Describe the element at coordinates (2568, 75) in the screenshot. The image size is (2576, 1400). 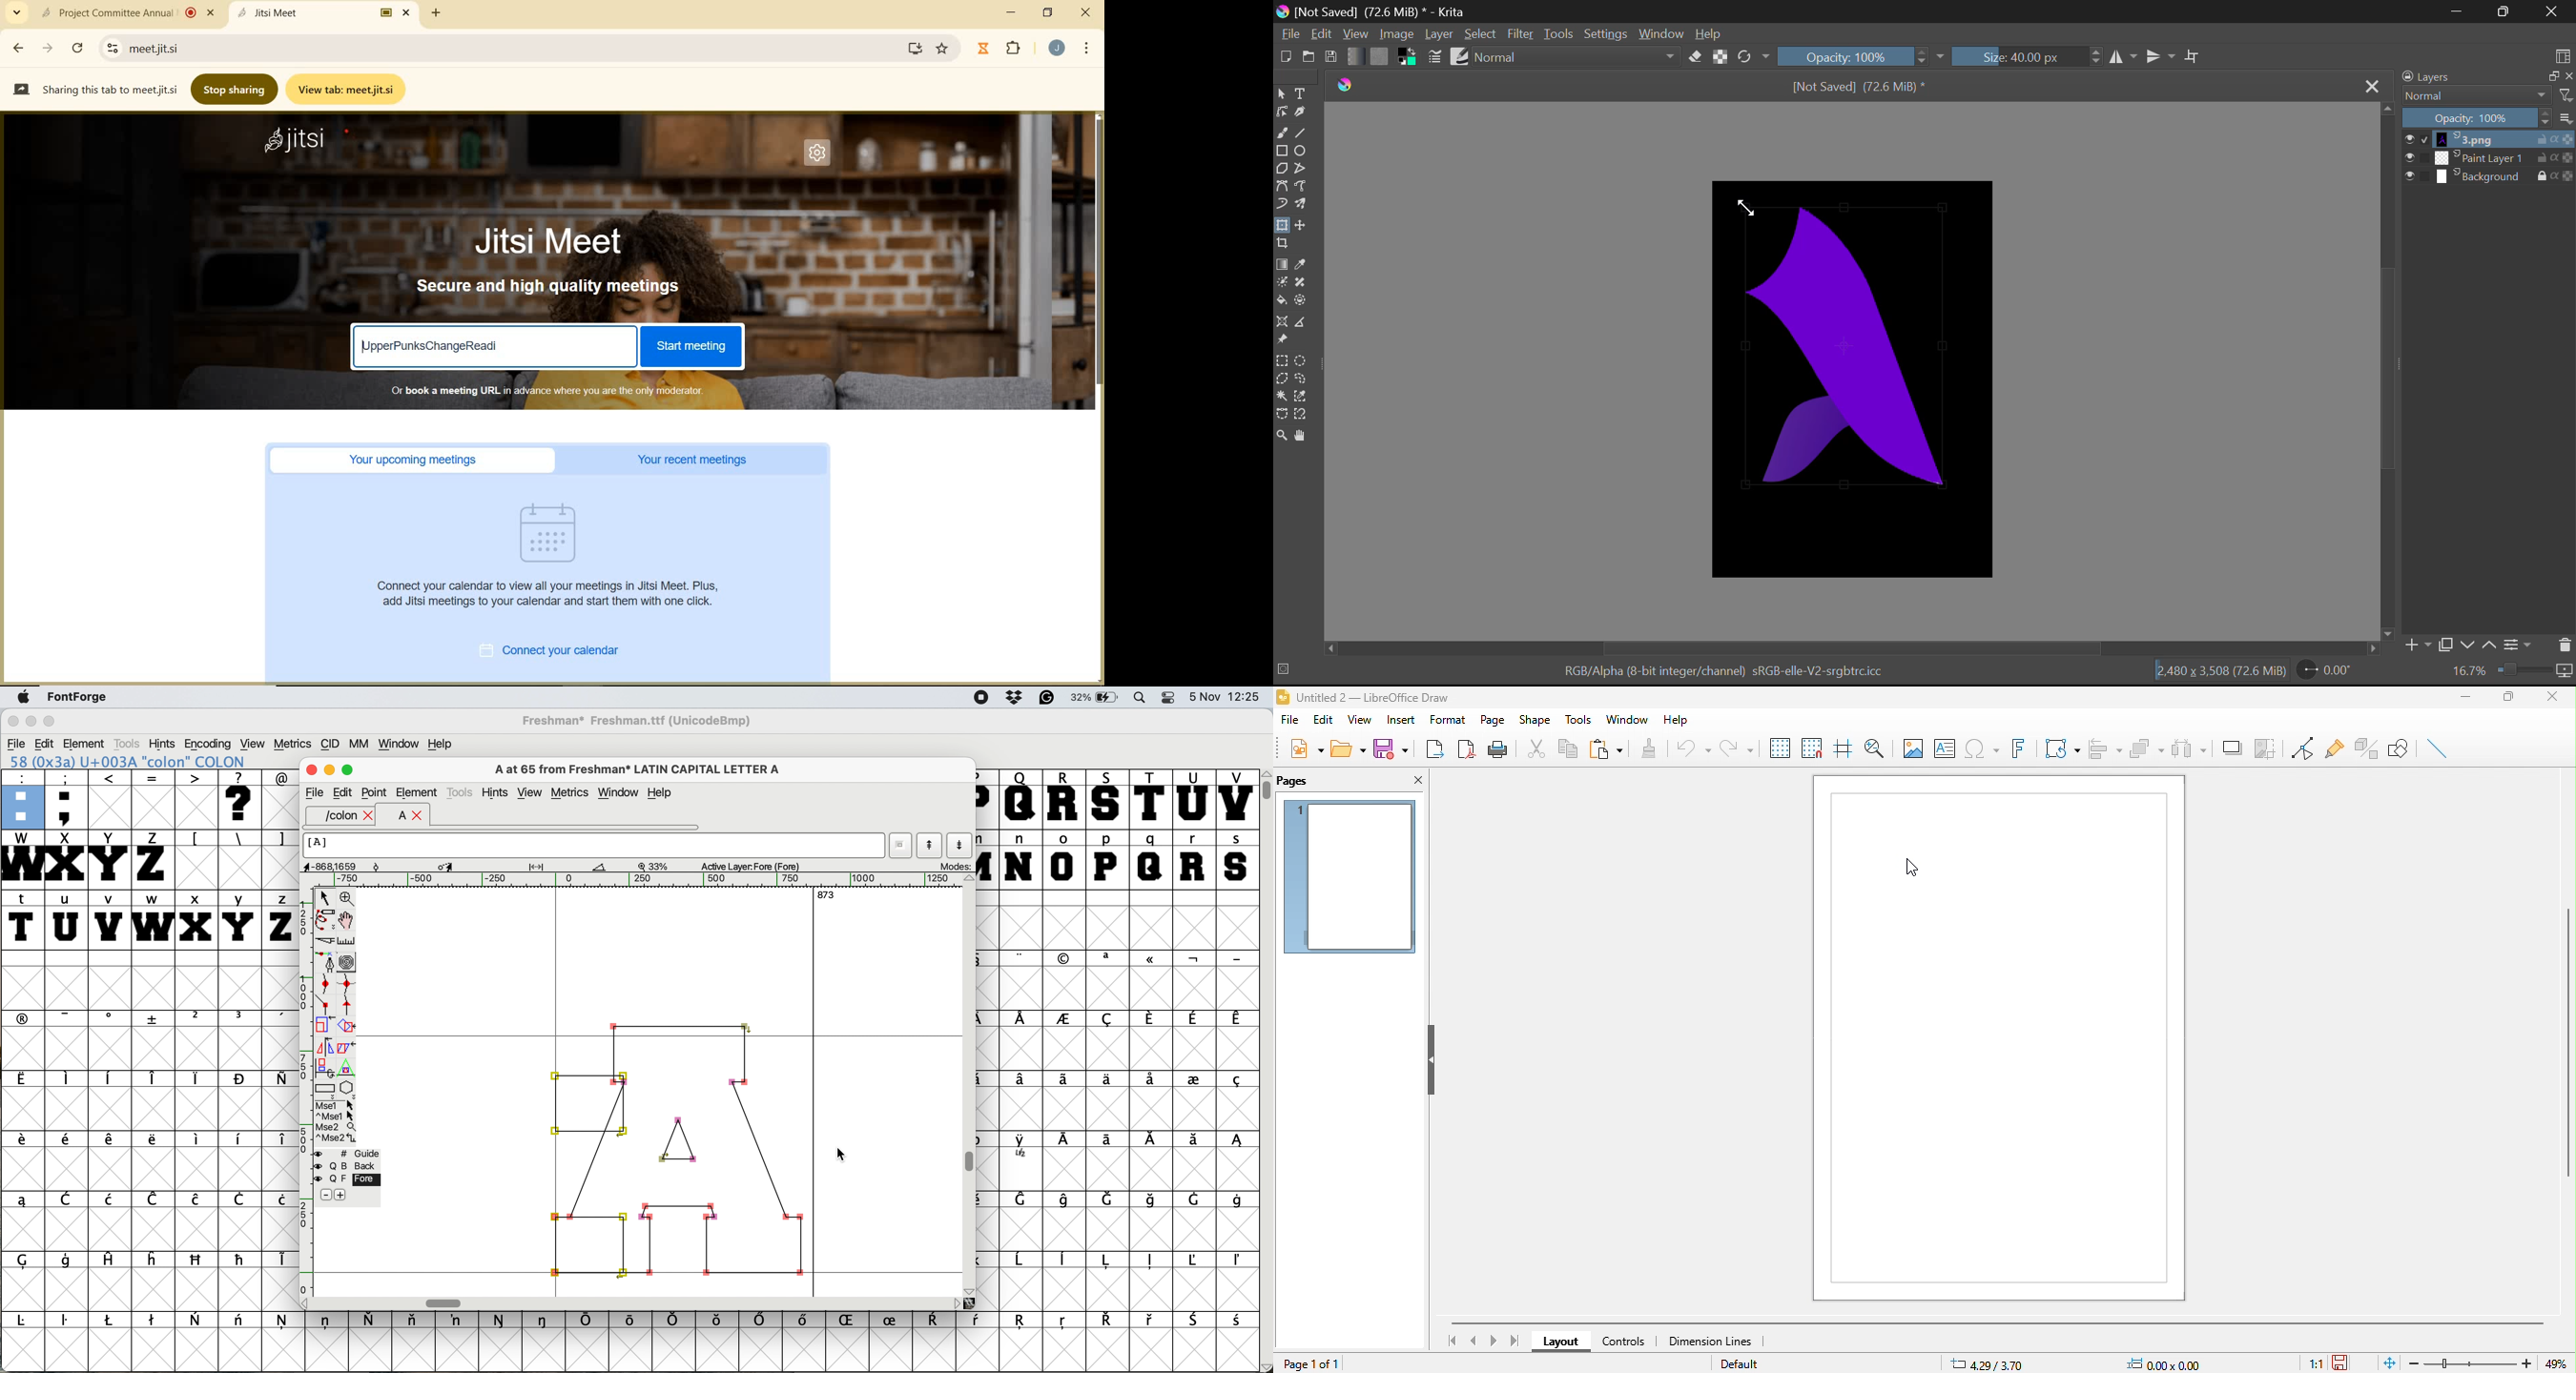
I see `close` at that location.